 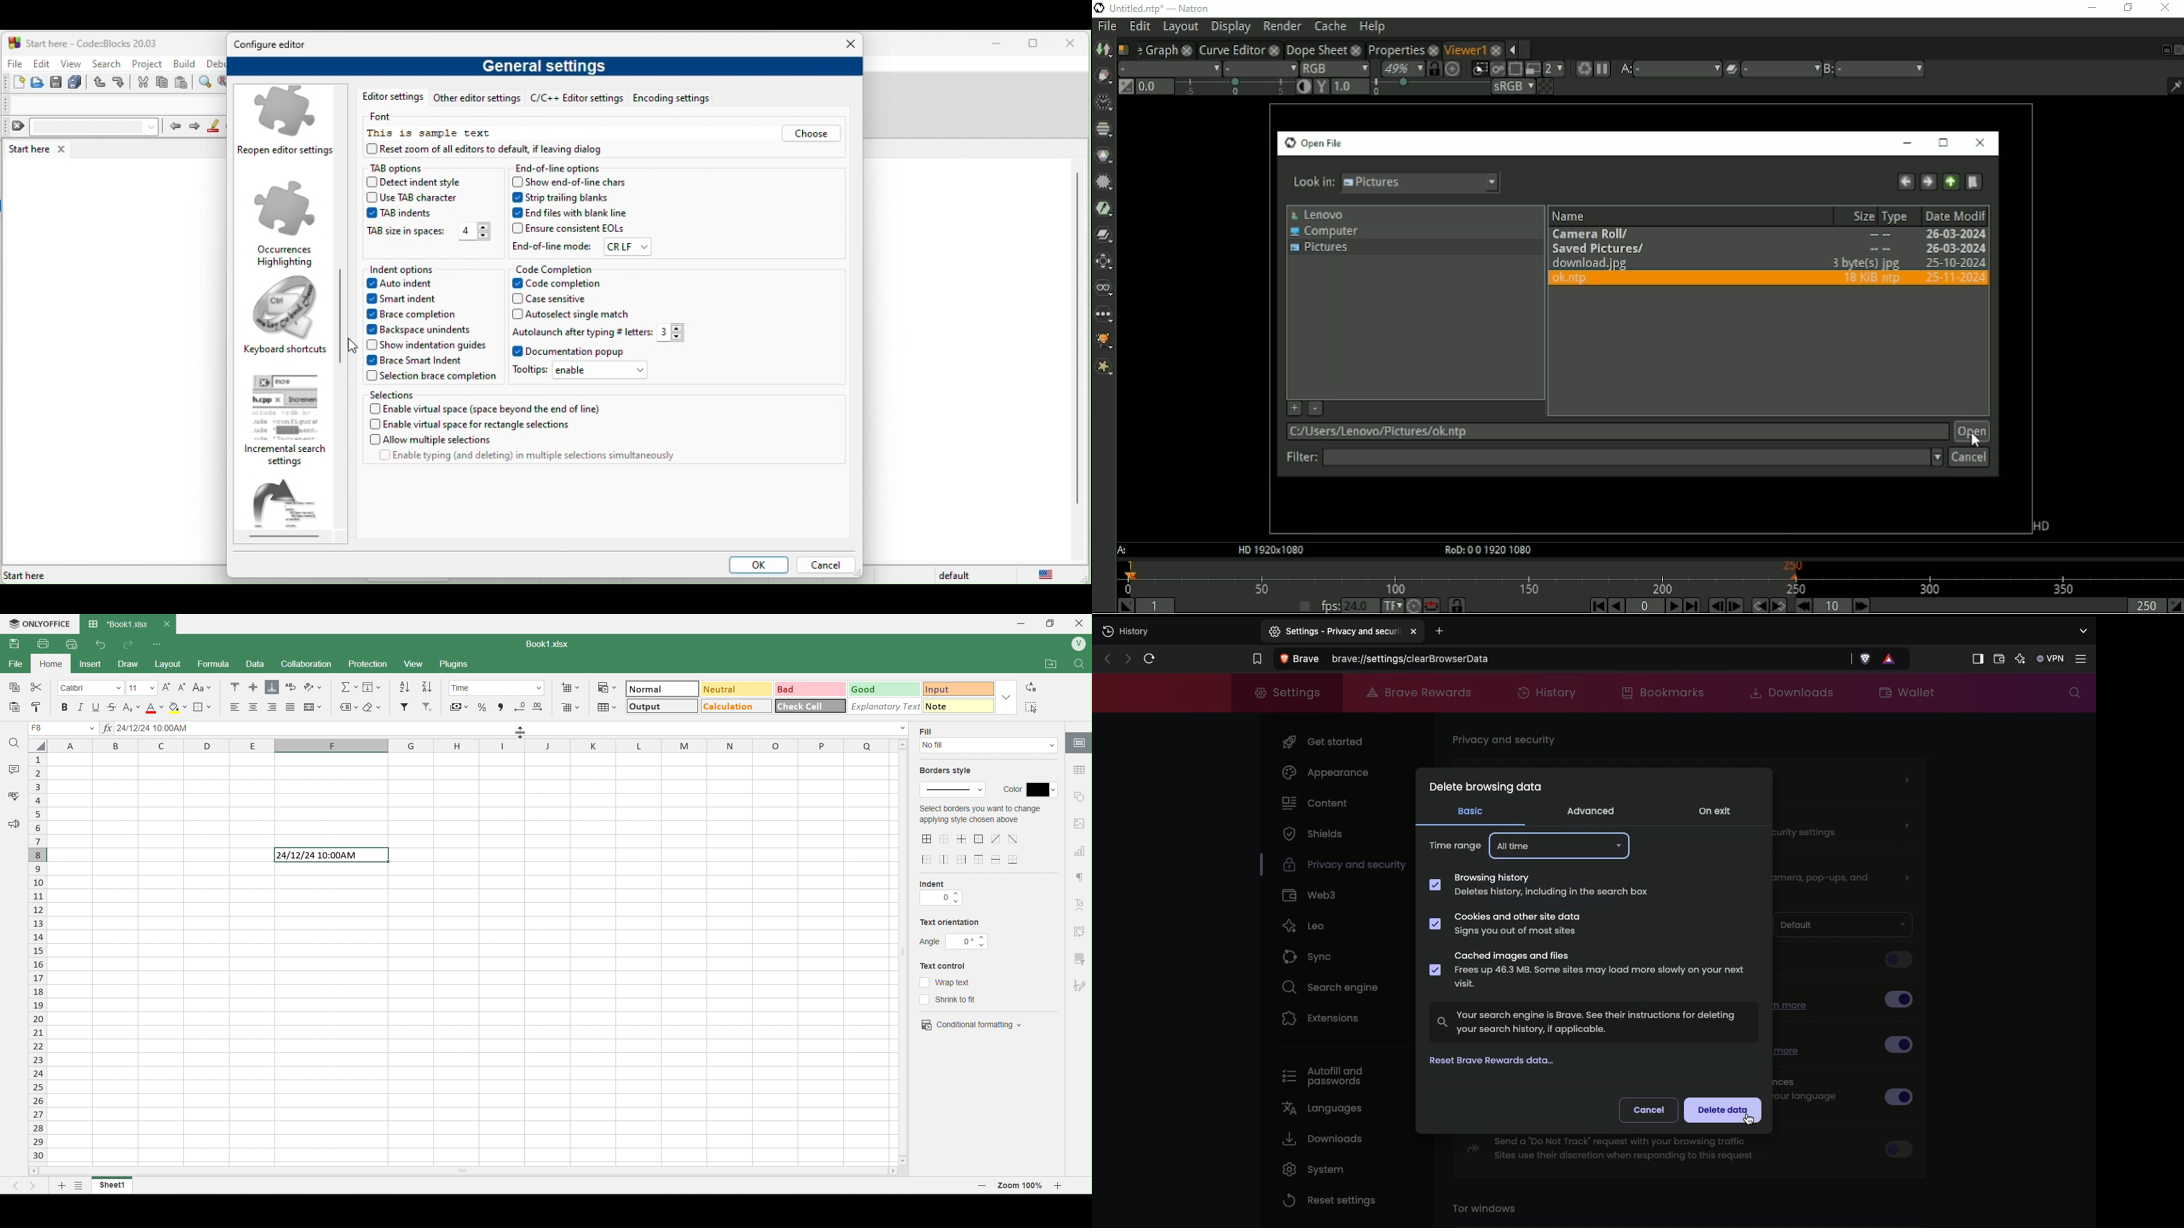 I want to click on drawing, so click(x=1078, y=744).